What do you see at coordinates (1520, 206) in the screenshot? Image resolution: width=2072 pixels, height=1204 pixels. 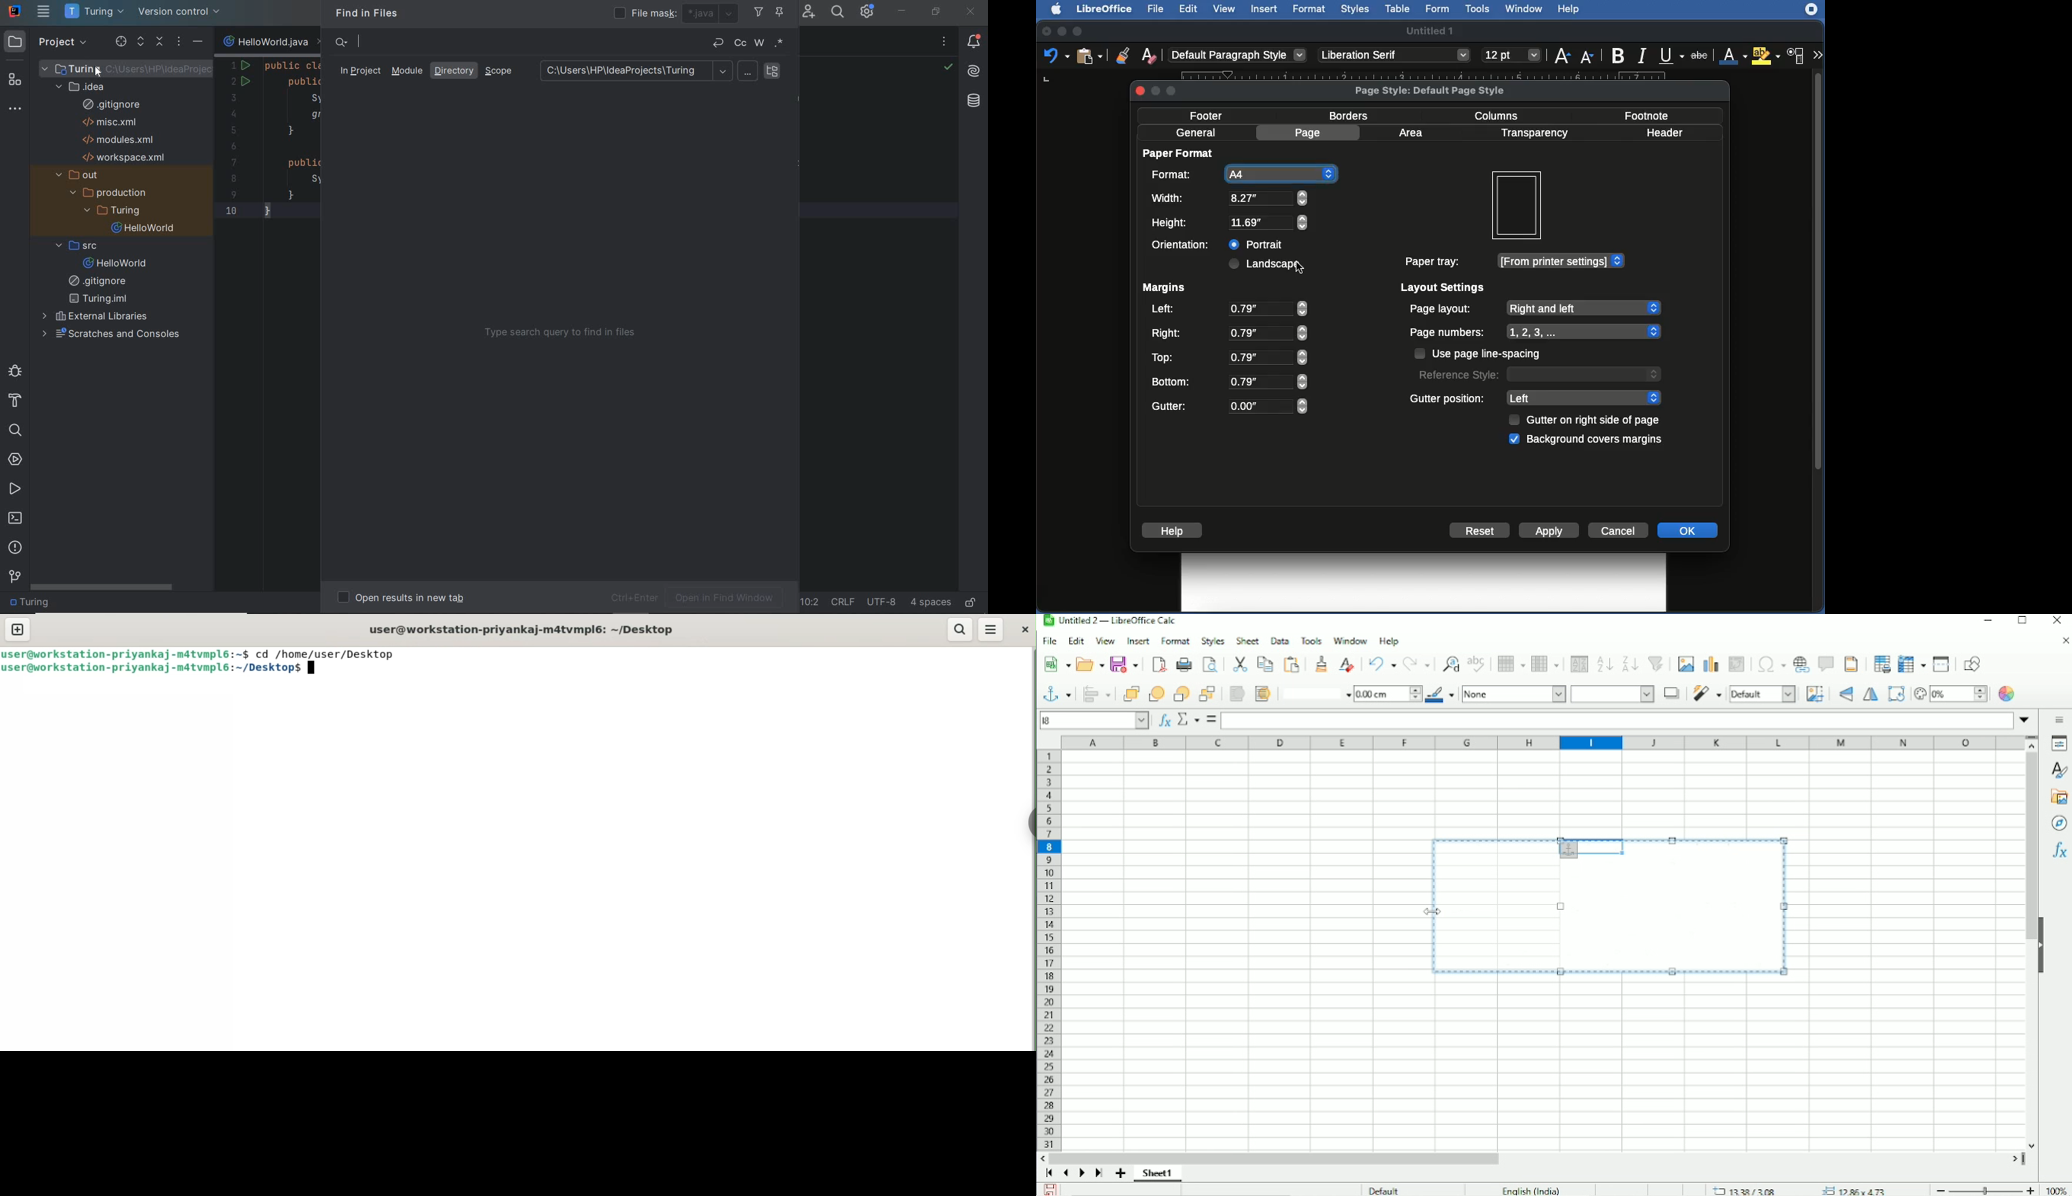 I see `View` at bounding box center [1520, 206].